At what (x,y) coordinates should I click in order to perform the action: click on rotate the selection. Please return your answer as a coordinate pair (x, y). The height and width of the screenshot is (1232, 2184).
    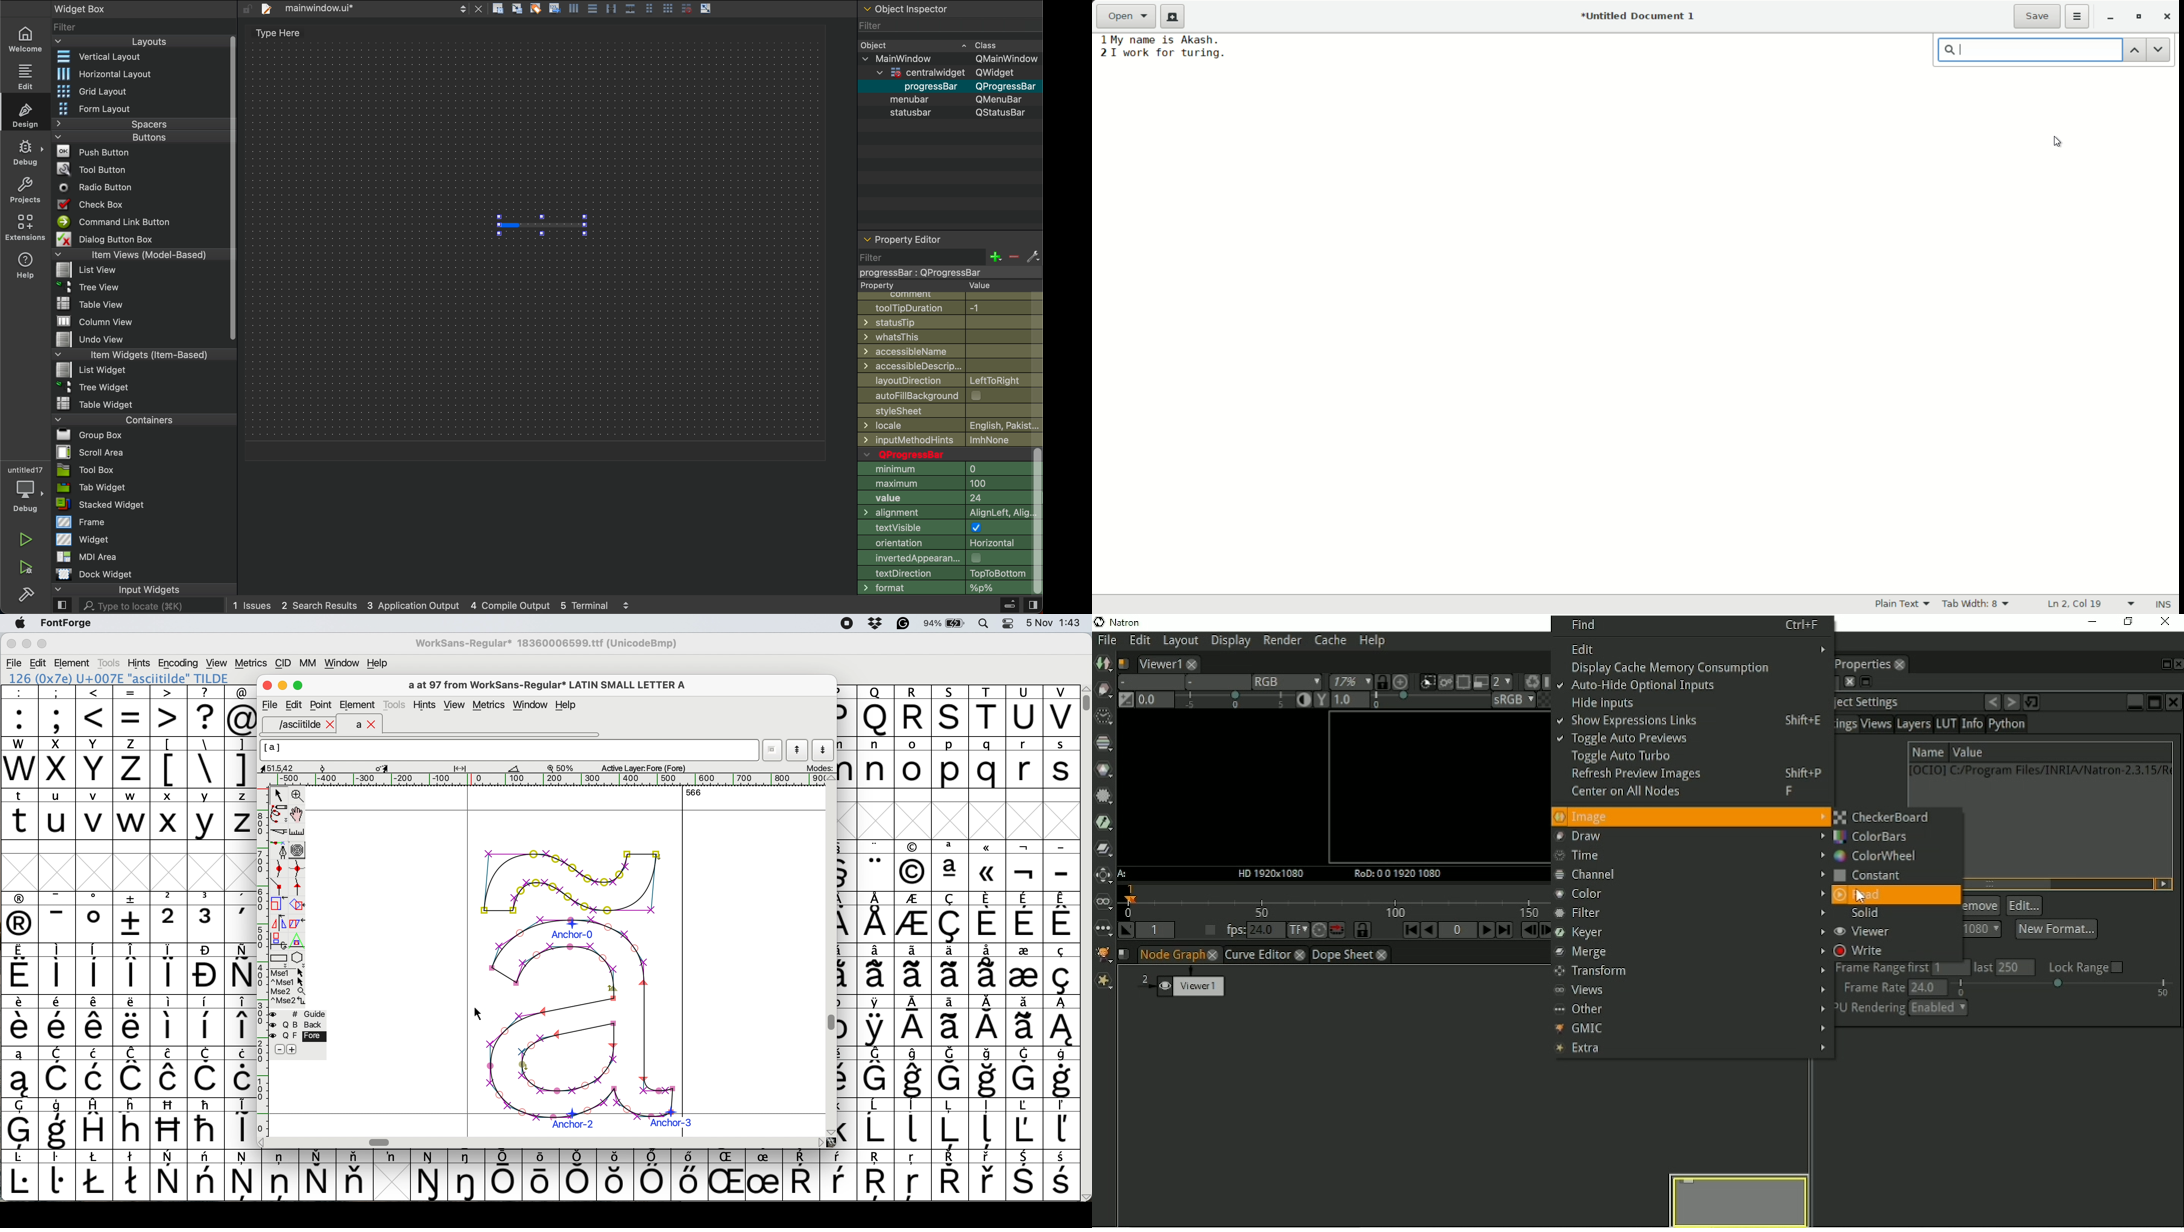
    Looking at the image, I should click on (301, 906).